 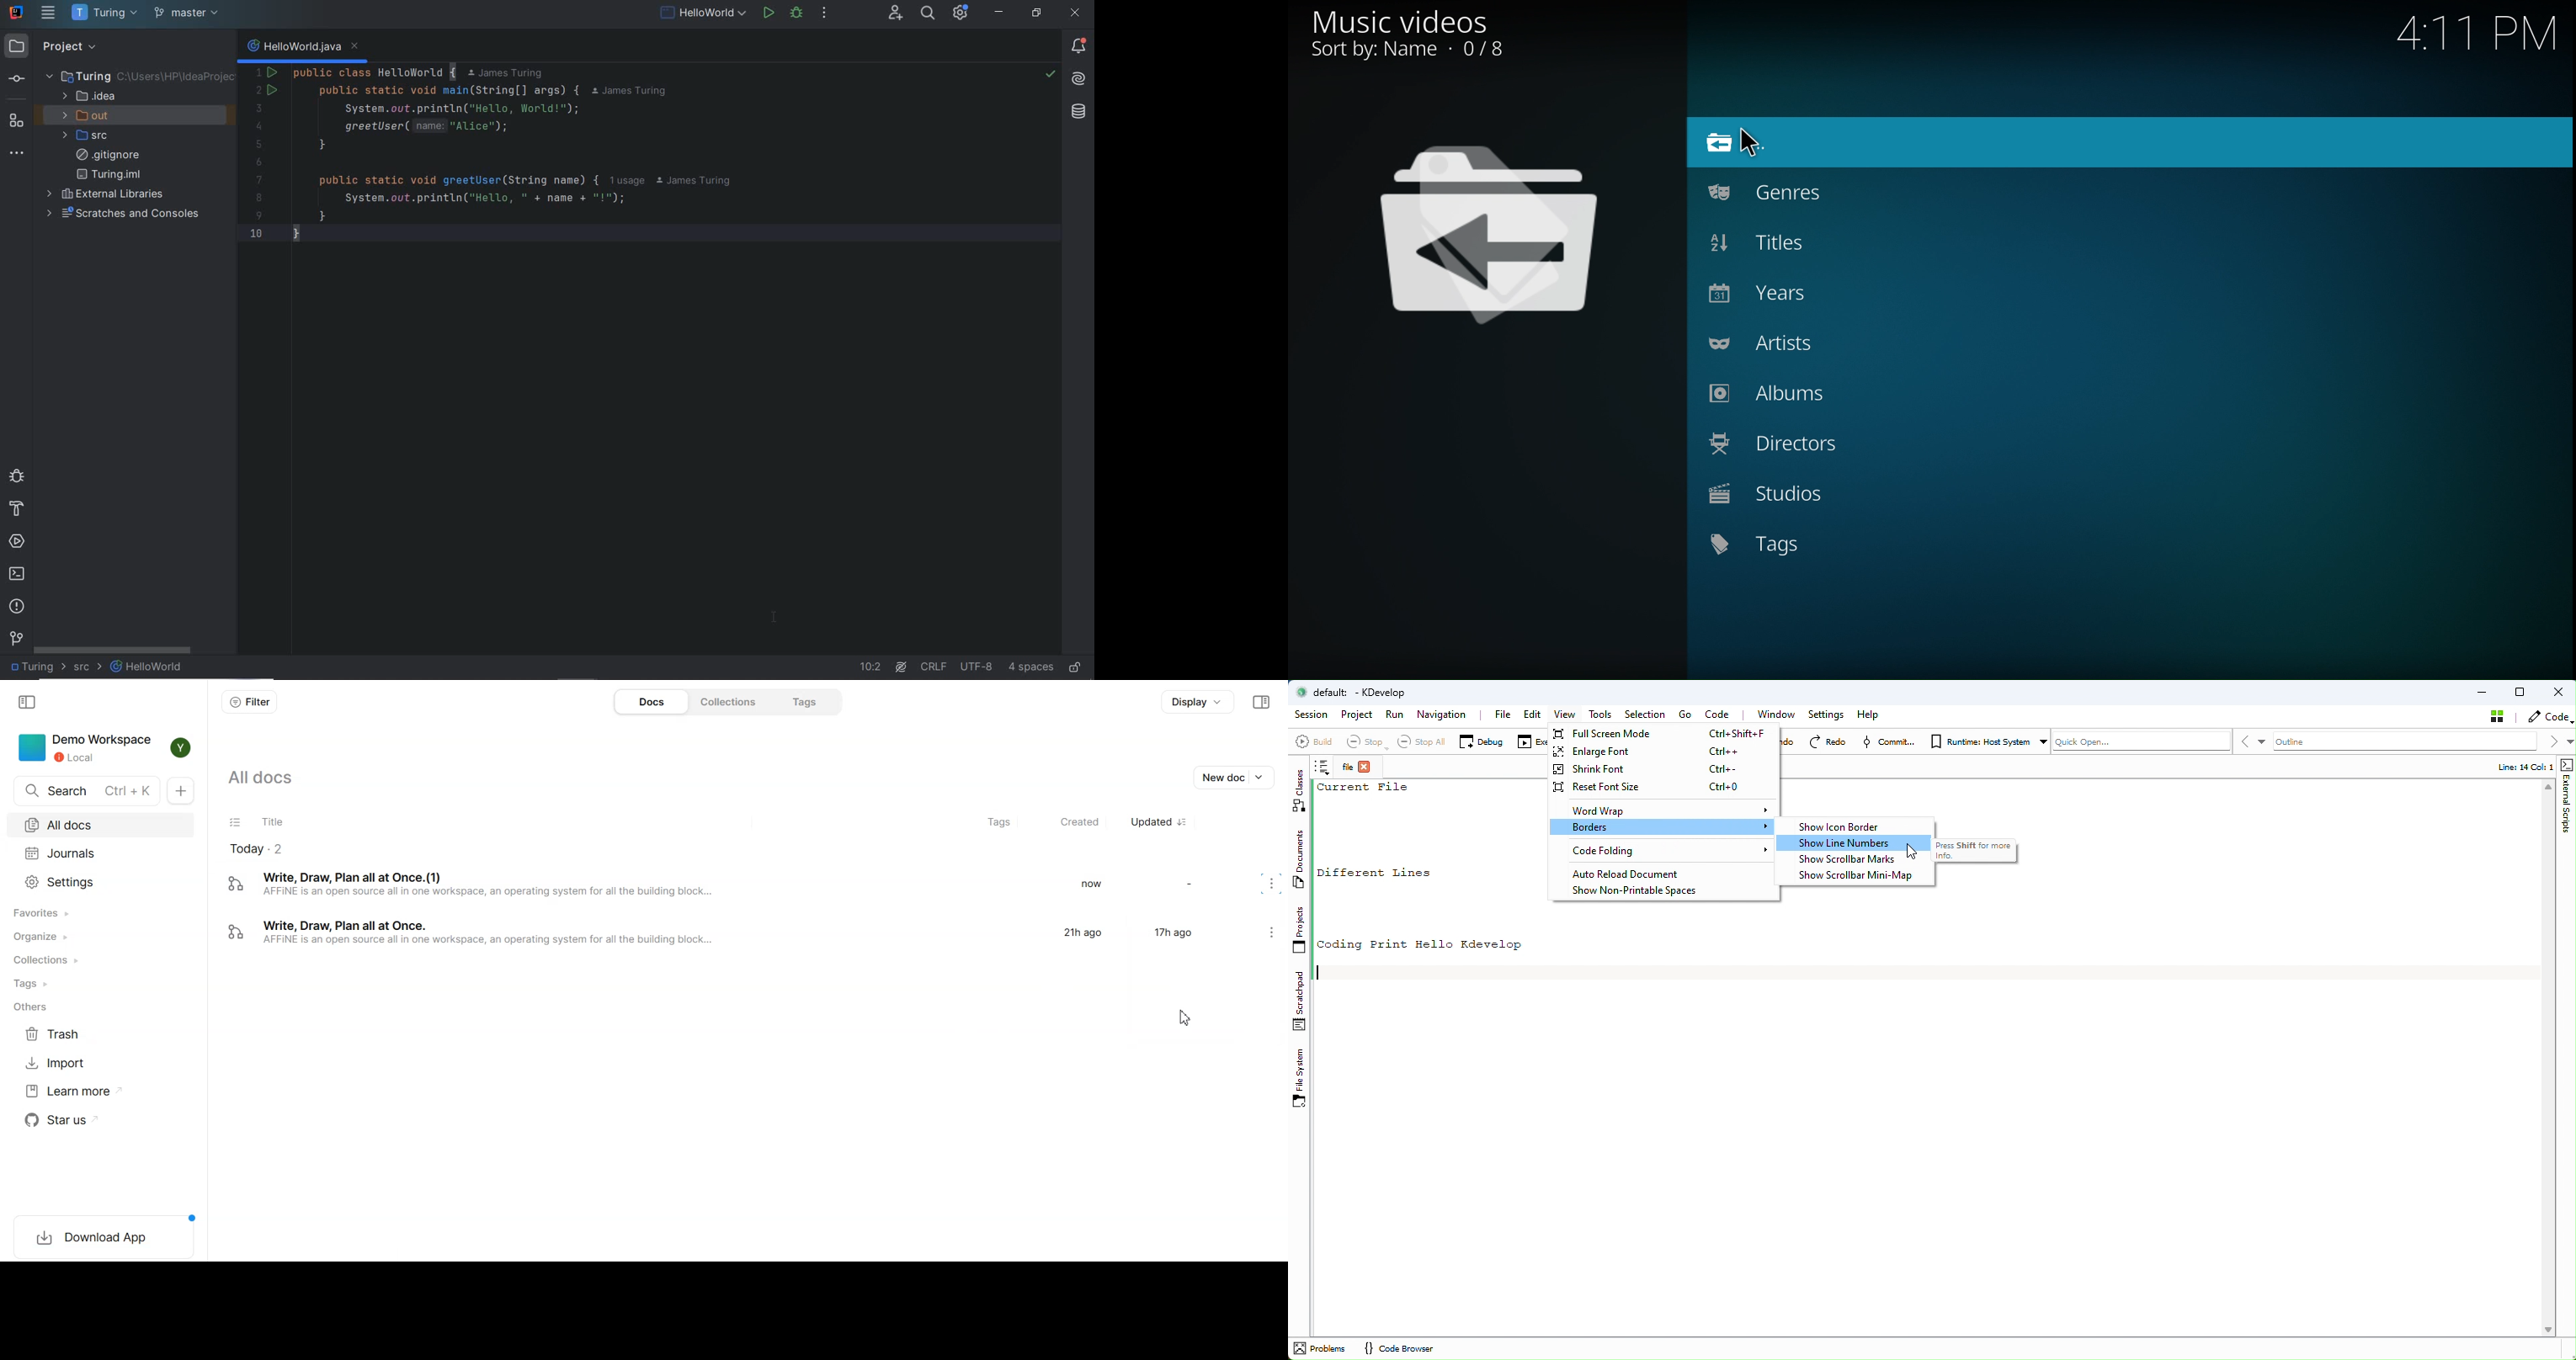 What do you see at coordinates (2499, 716) in the screenshot?
I see `Stash` at bounding box center [2499, 716].